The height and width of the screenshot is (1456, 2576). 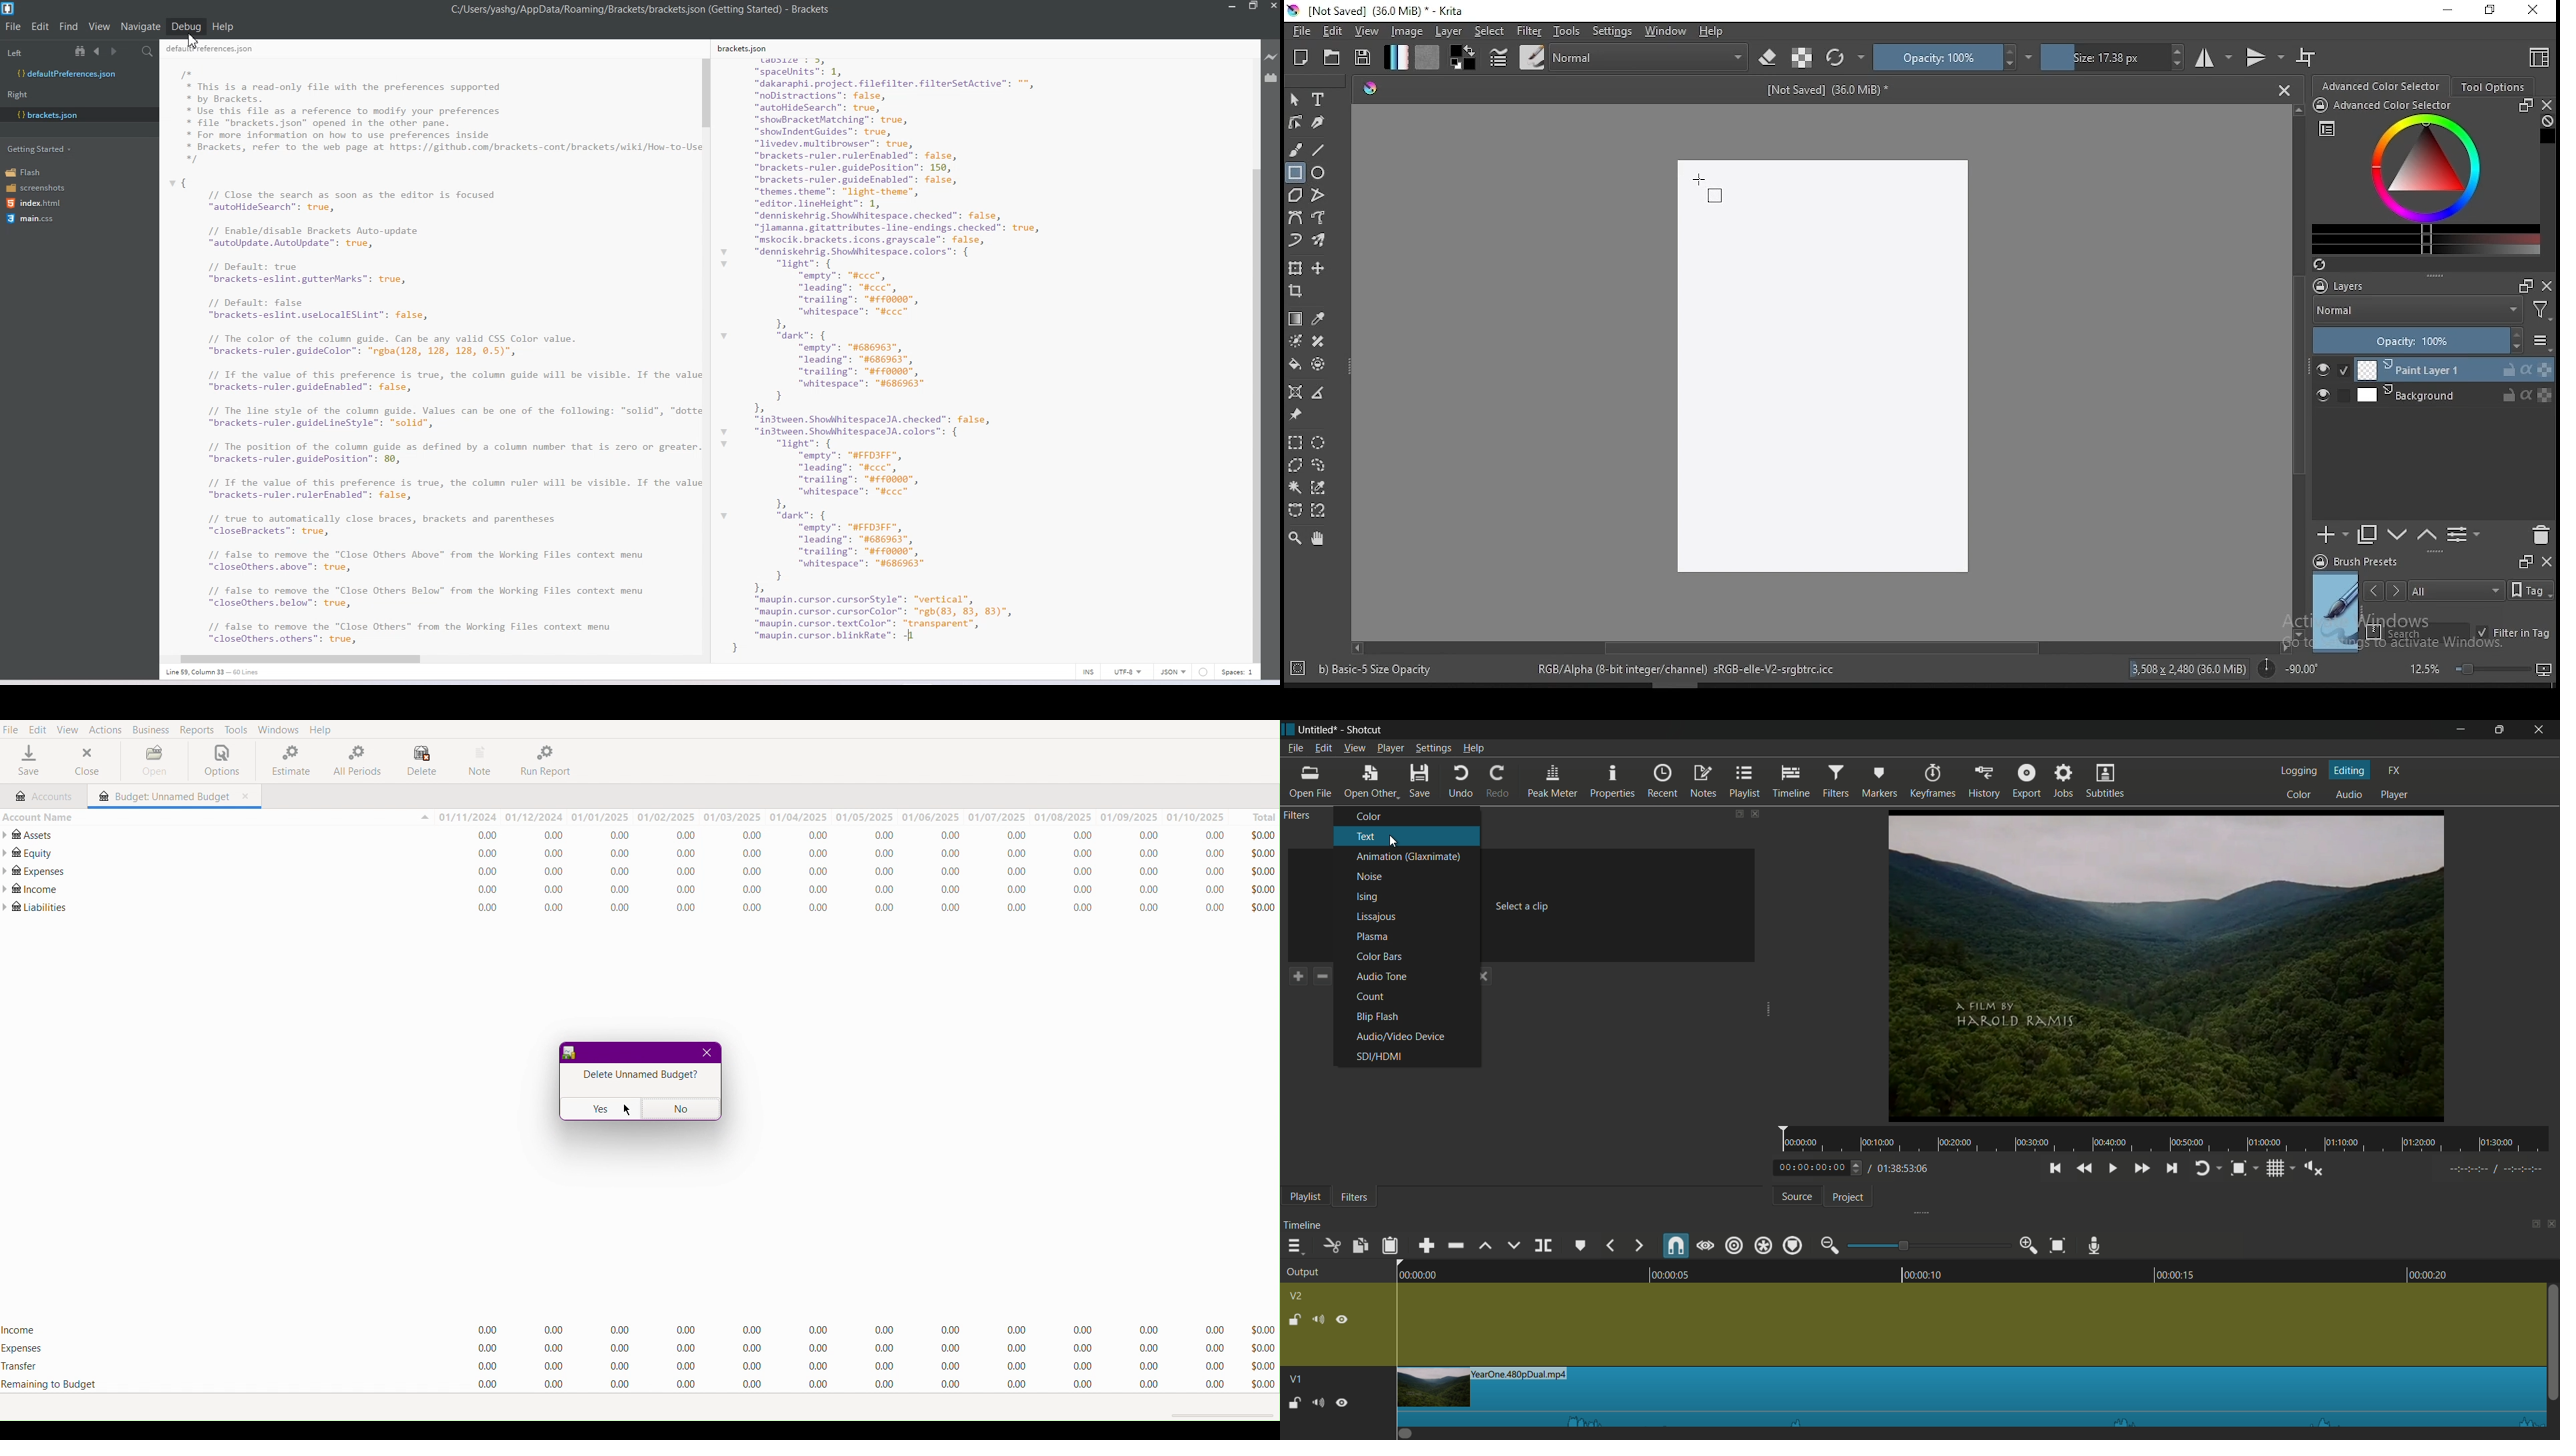 What do you see at coordinates (2456, 590) in the screenshot?
I see `tags` at bounding box center [2456, 590].